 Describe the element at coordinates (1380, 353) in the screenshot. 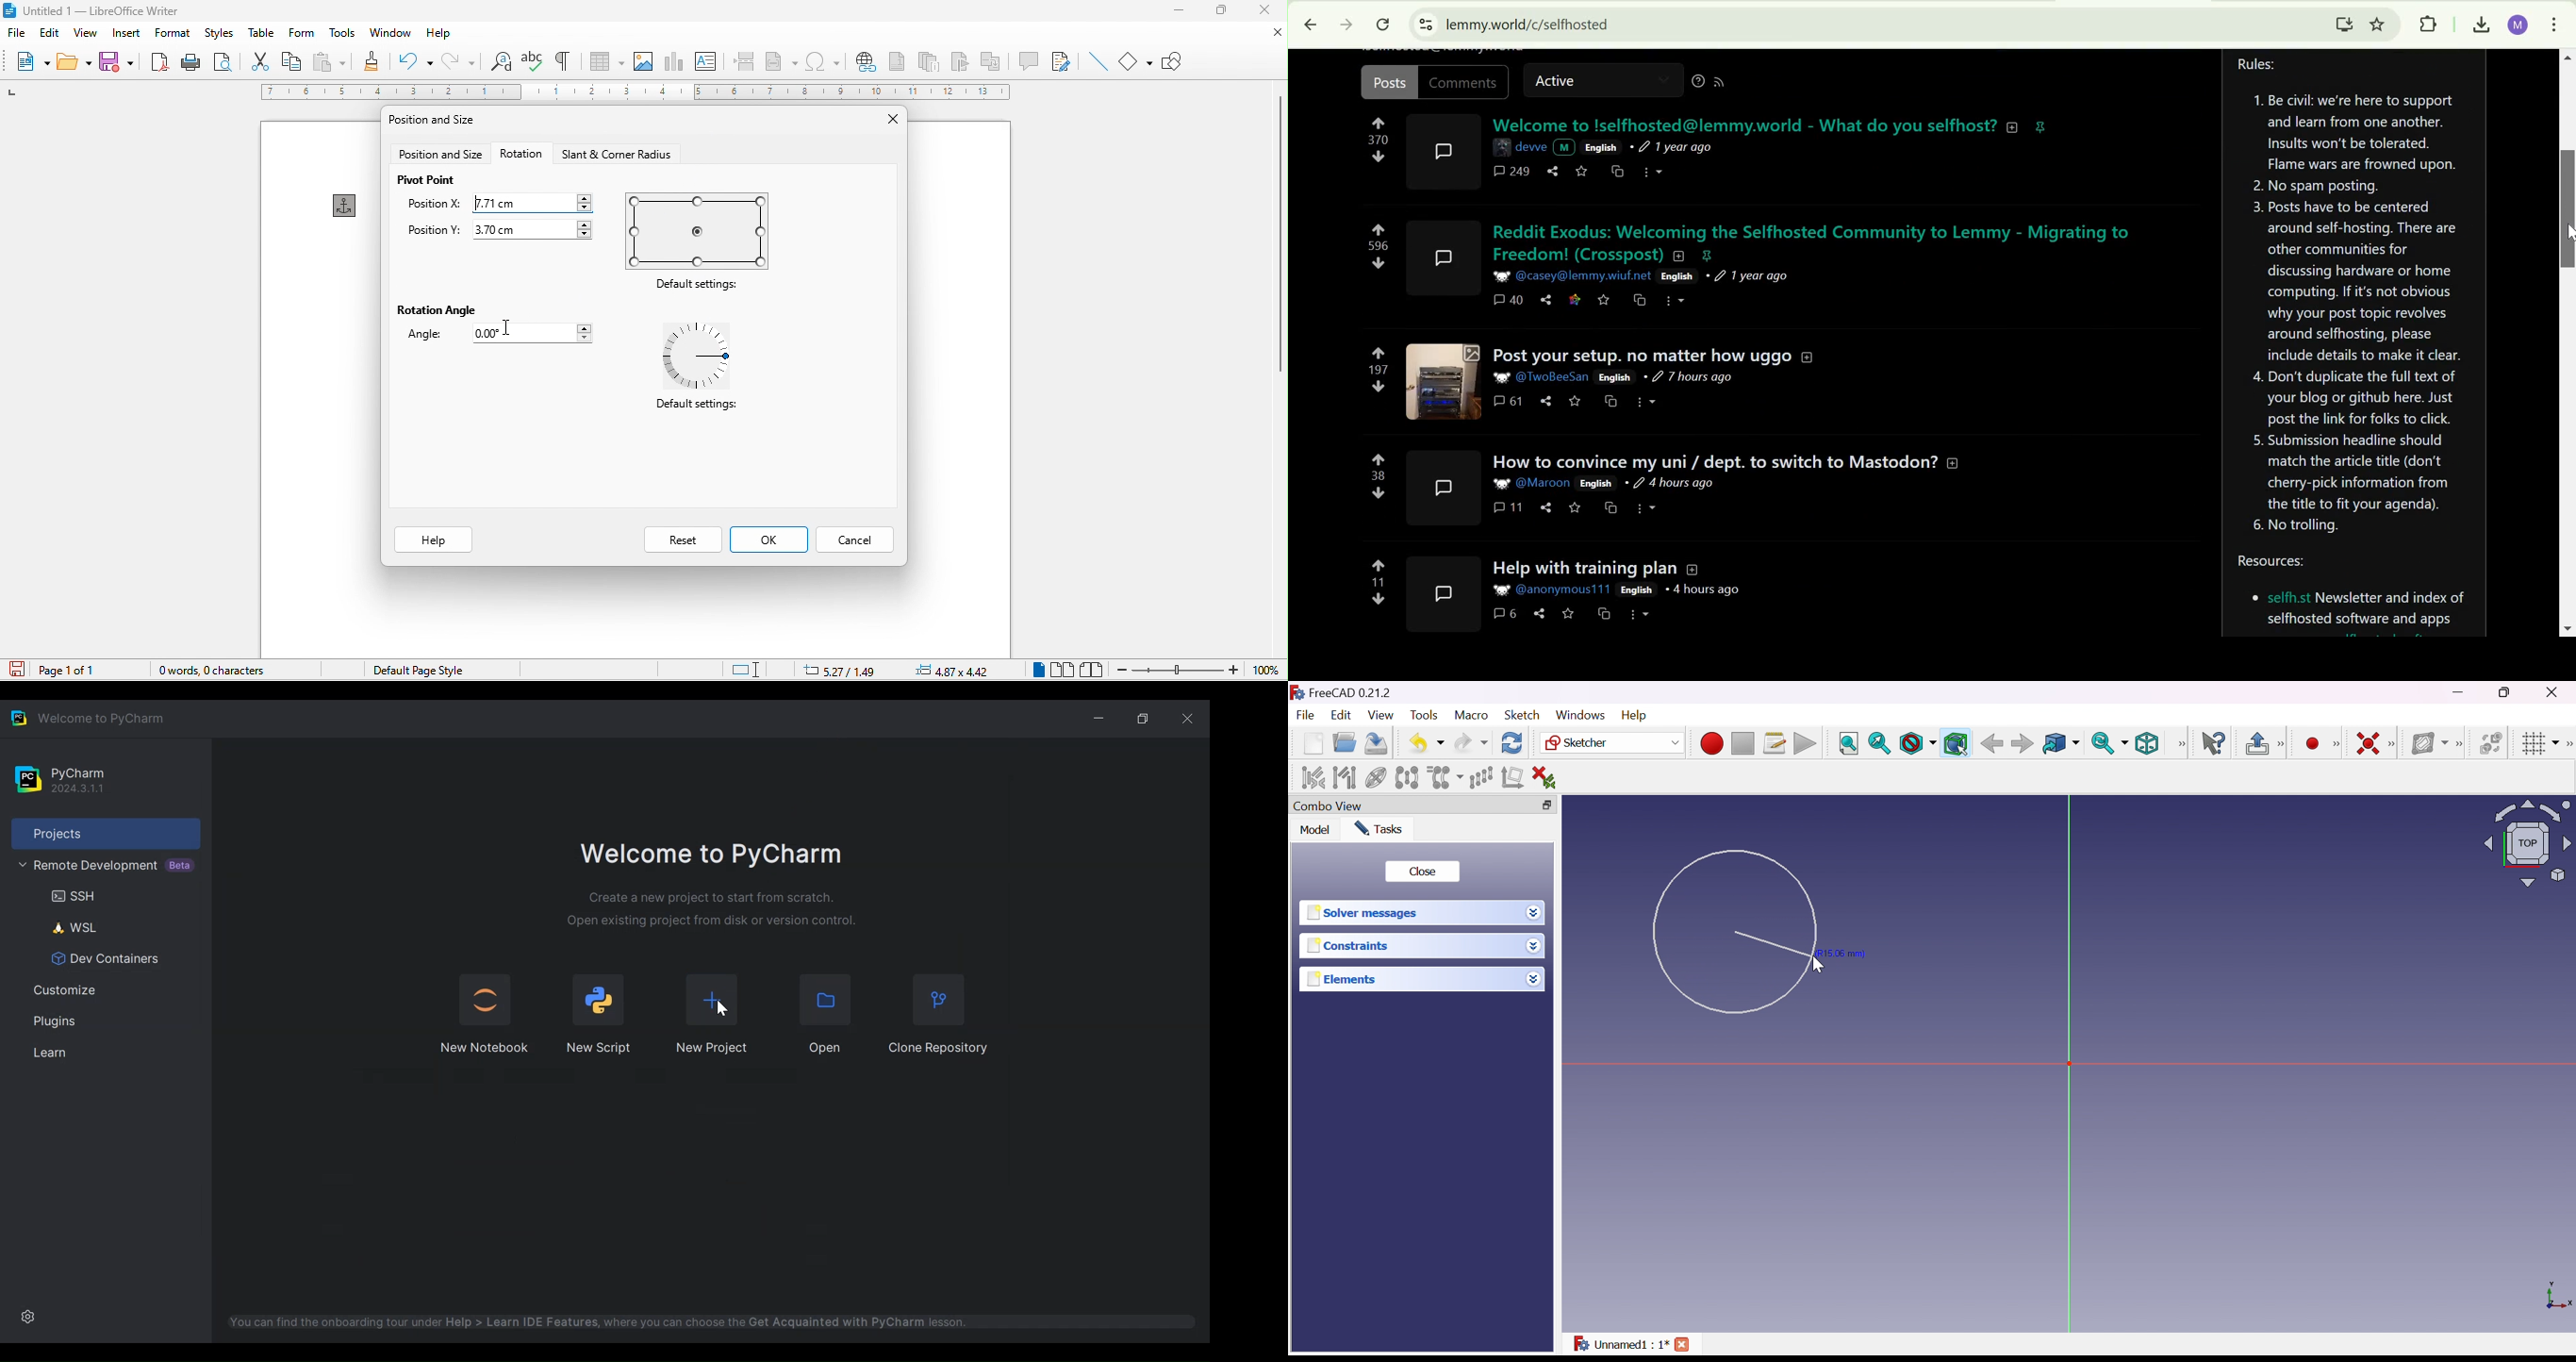

I see `upvote` at that location.